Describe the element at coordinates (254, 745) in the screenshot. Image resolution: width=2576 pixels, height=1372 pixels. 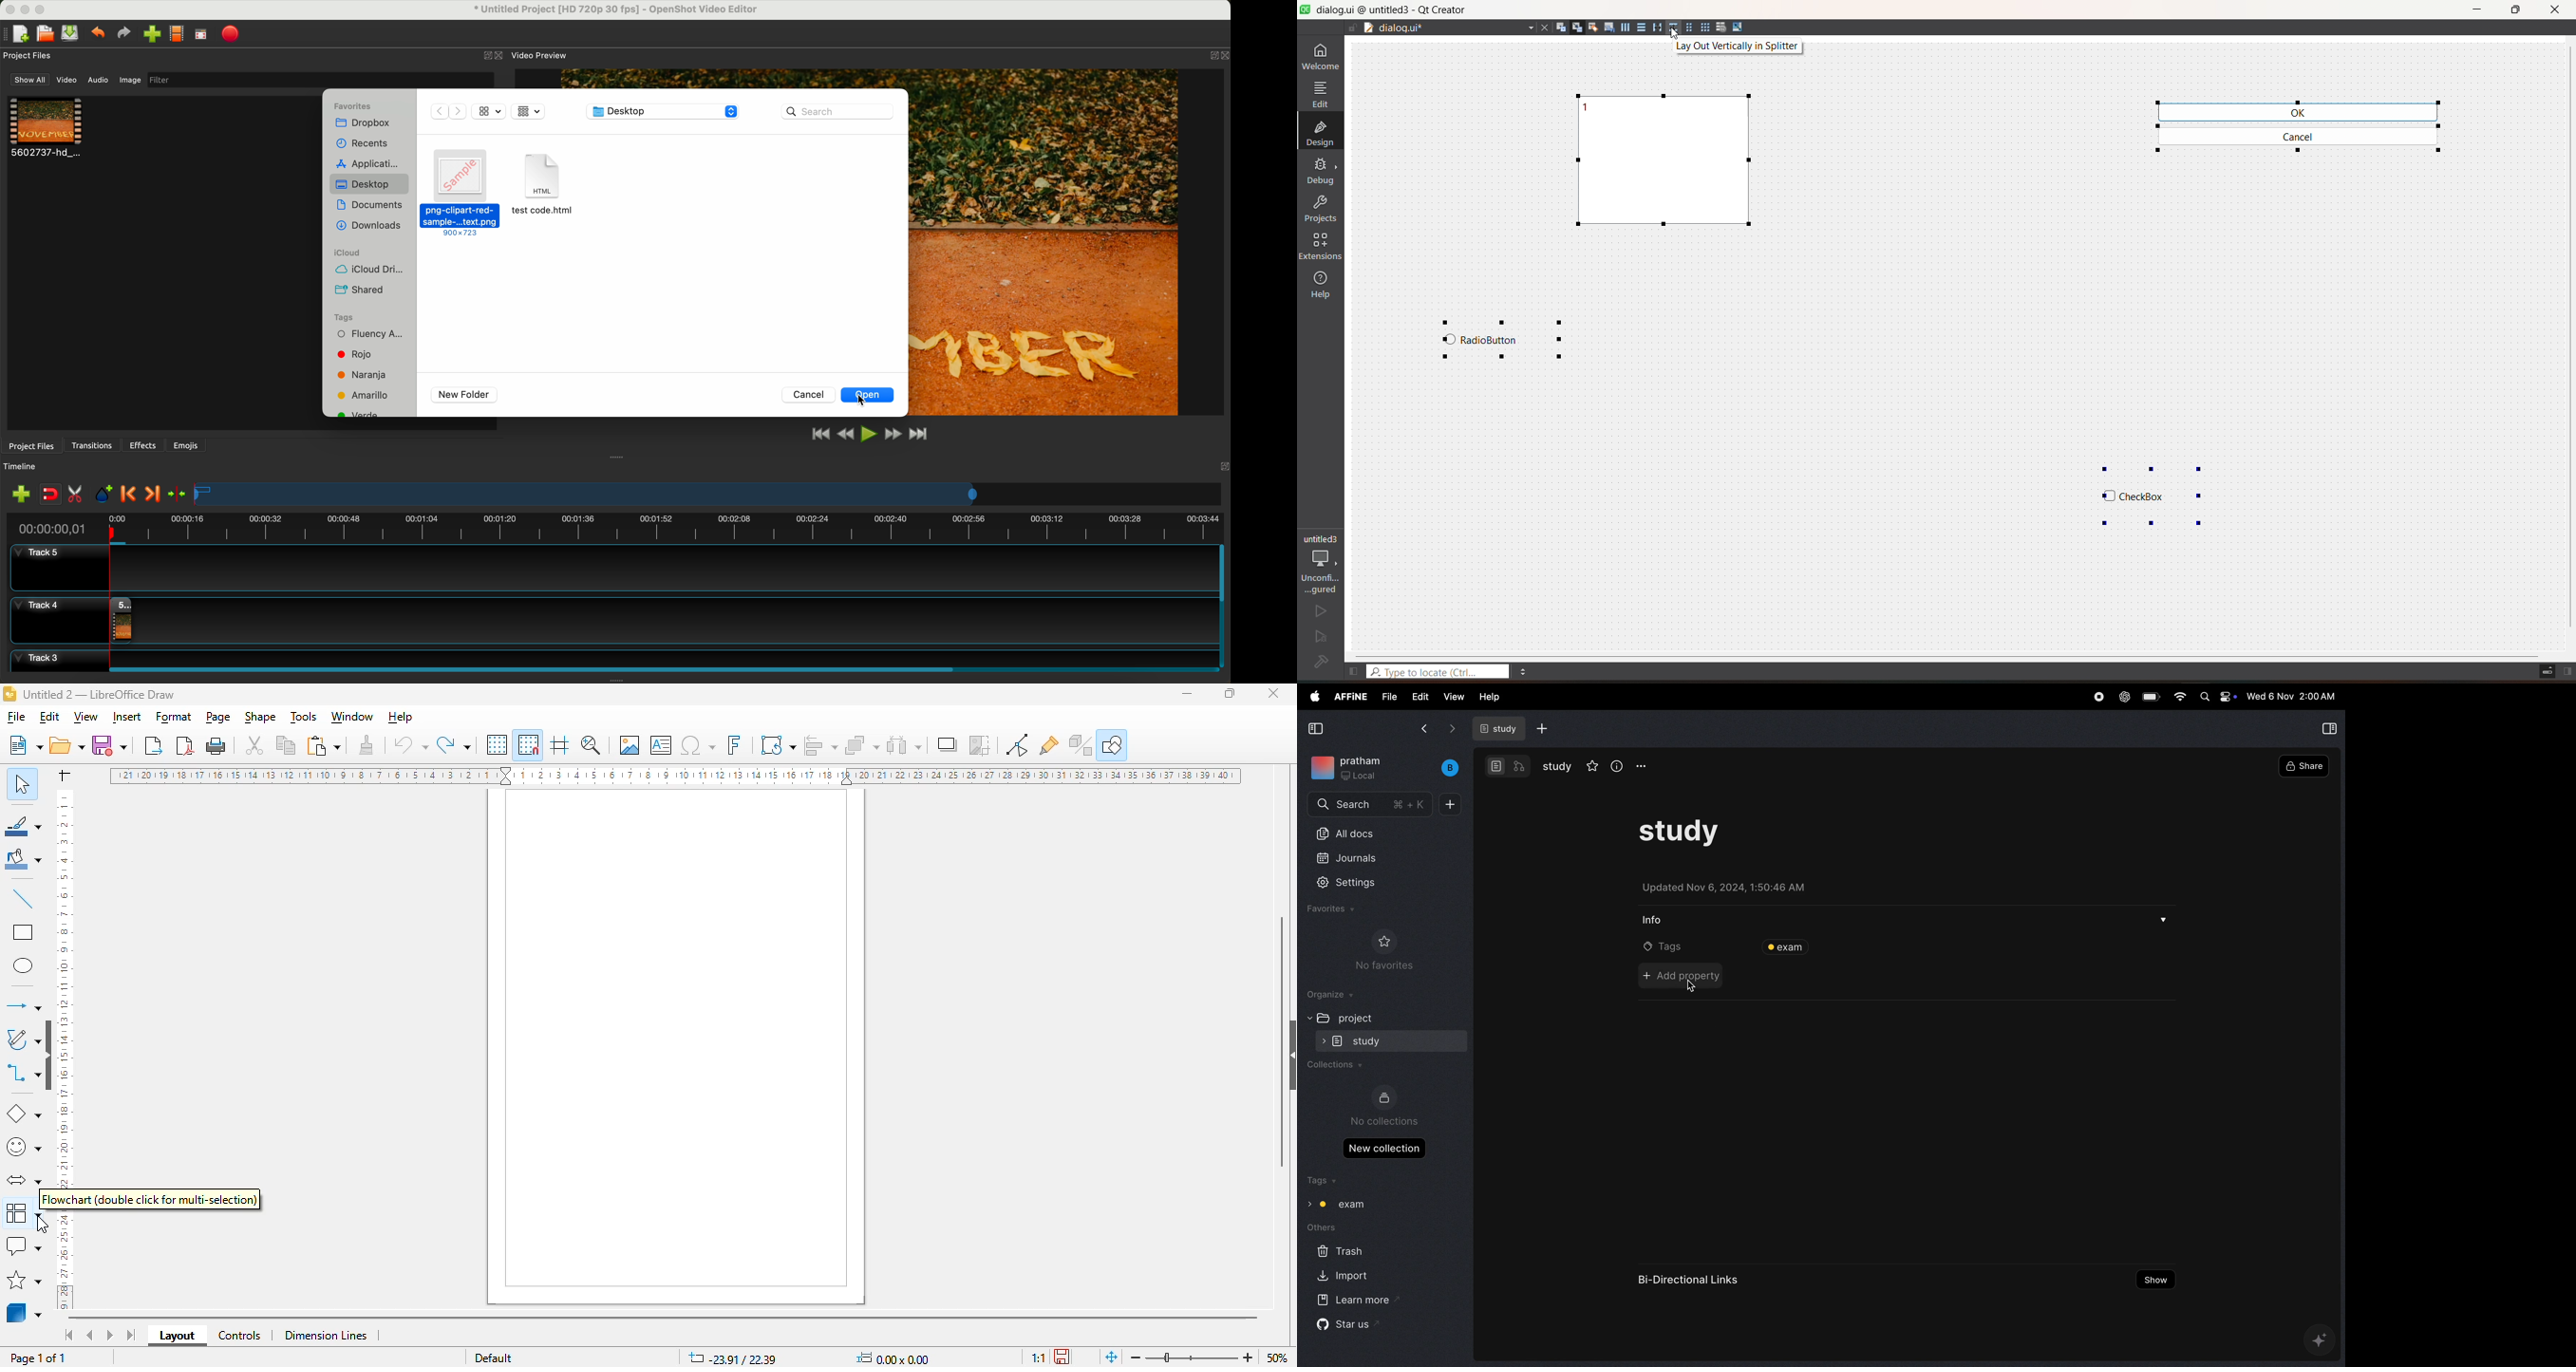
I see `cut` at that location.